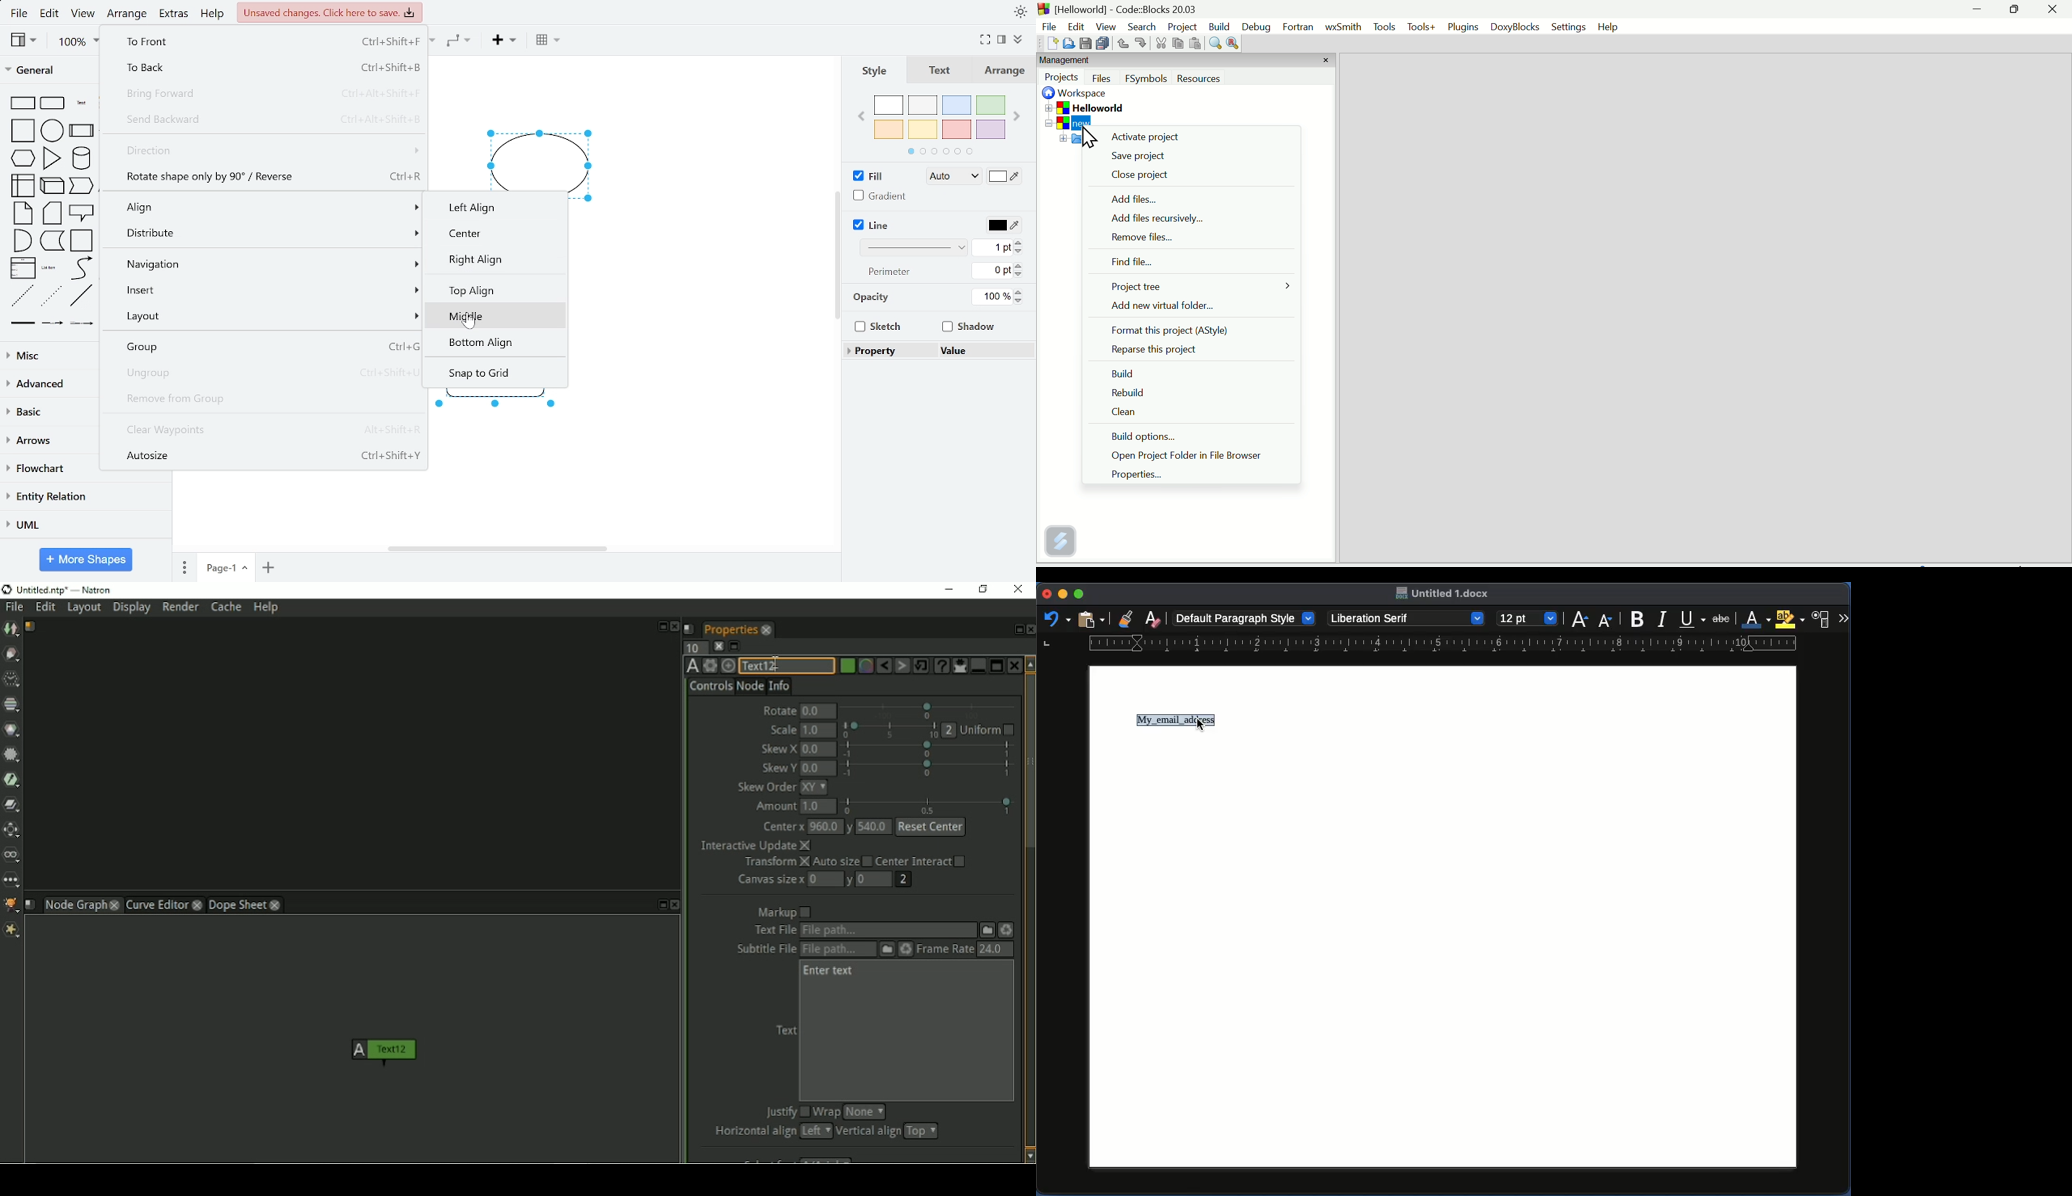 The height and width of the screenshot is (1204, 2072). I want to click on internal storage, so click(25, 185).